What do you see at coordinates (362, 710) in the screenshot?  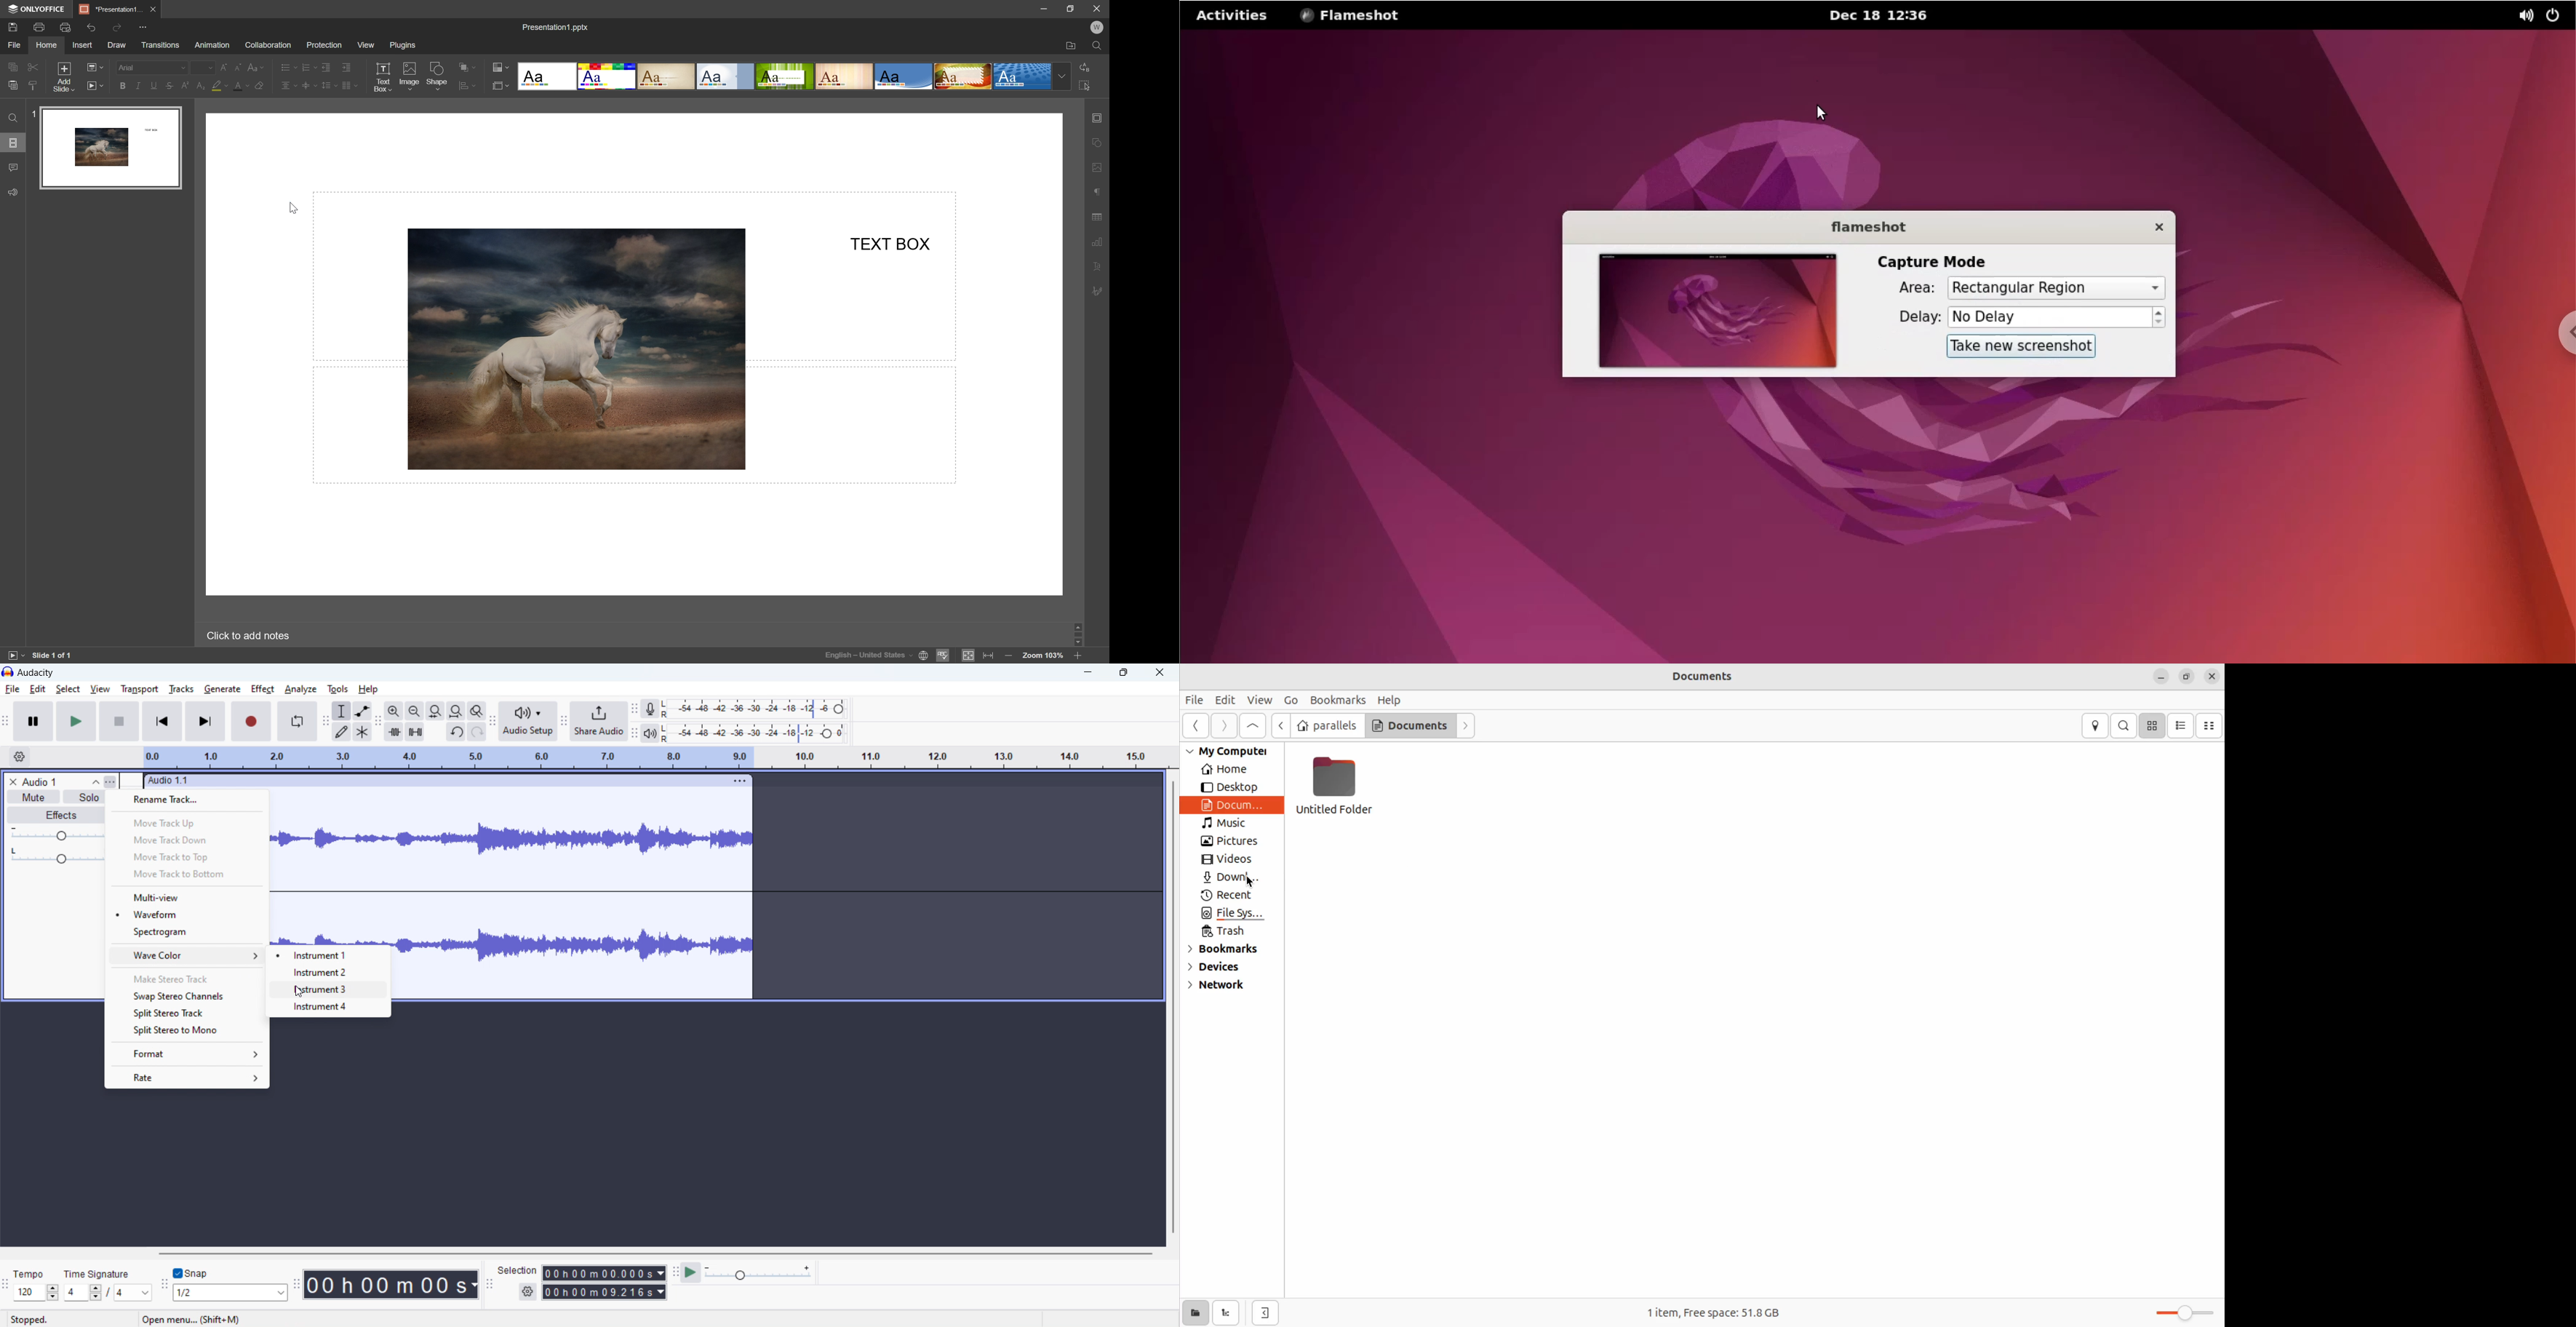 I see `envelop tool` at bounding box center [362, 710].